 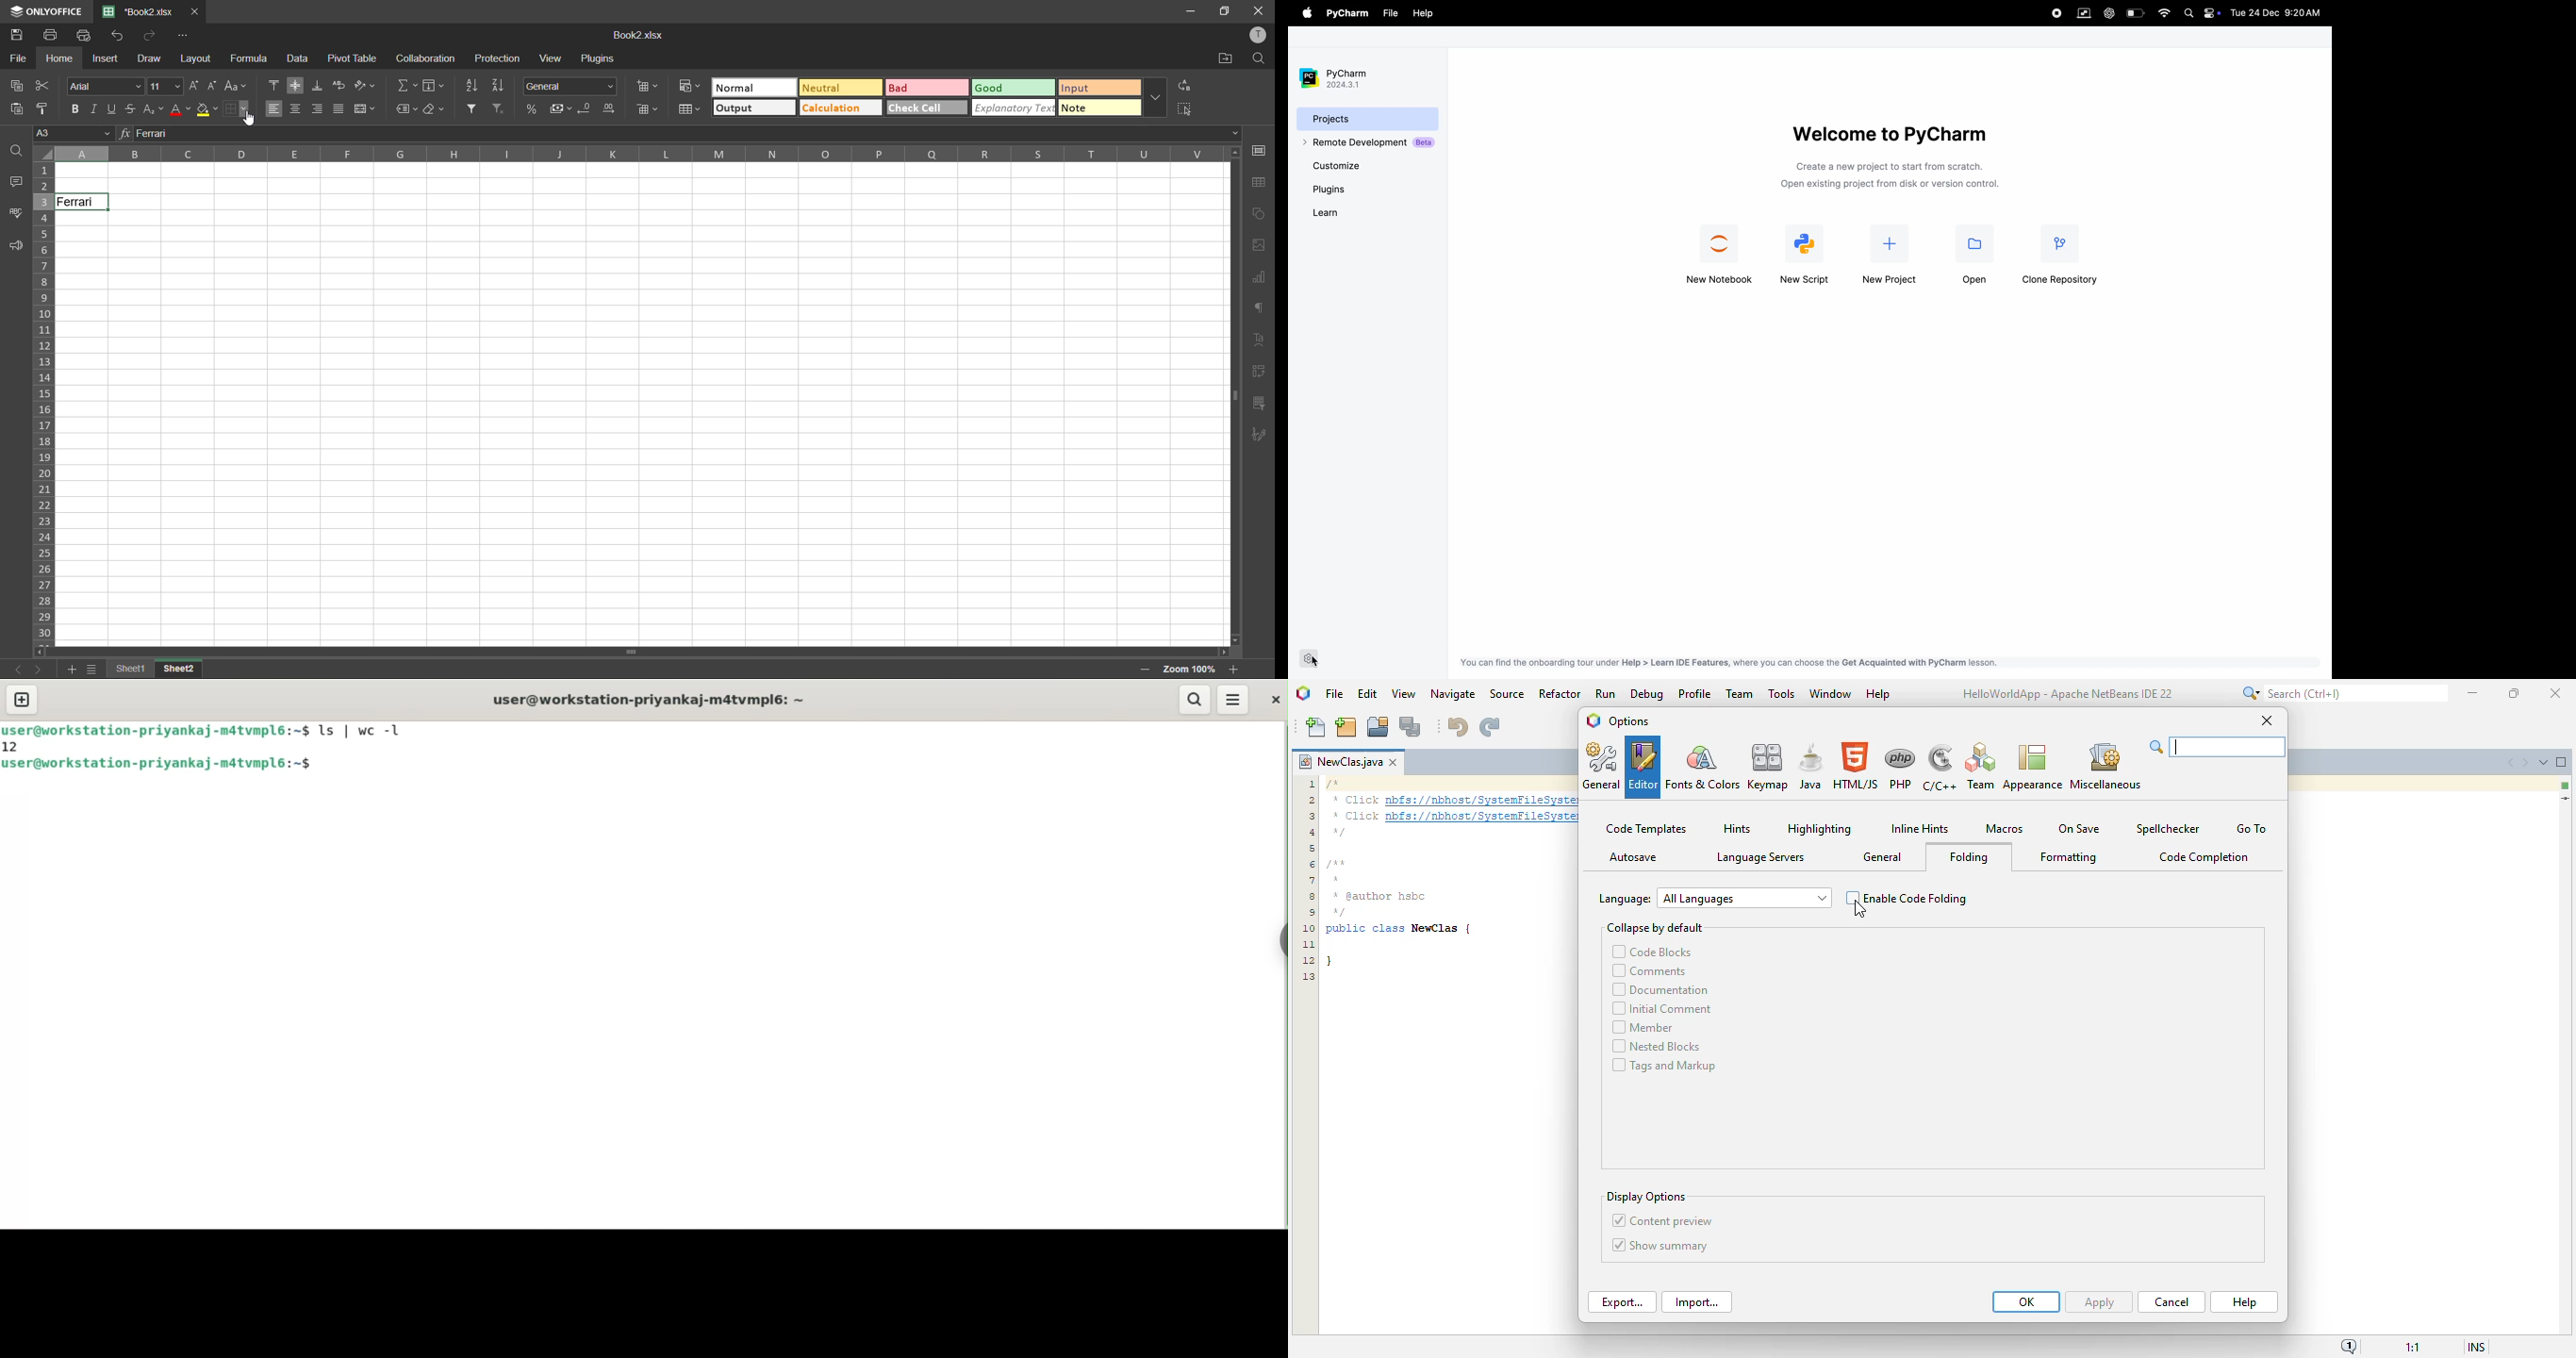 What do you see at coordinates (753, 88) in the screenshot?
I see `normal` at bounding box center [753, 88].